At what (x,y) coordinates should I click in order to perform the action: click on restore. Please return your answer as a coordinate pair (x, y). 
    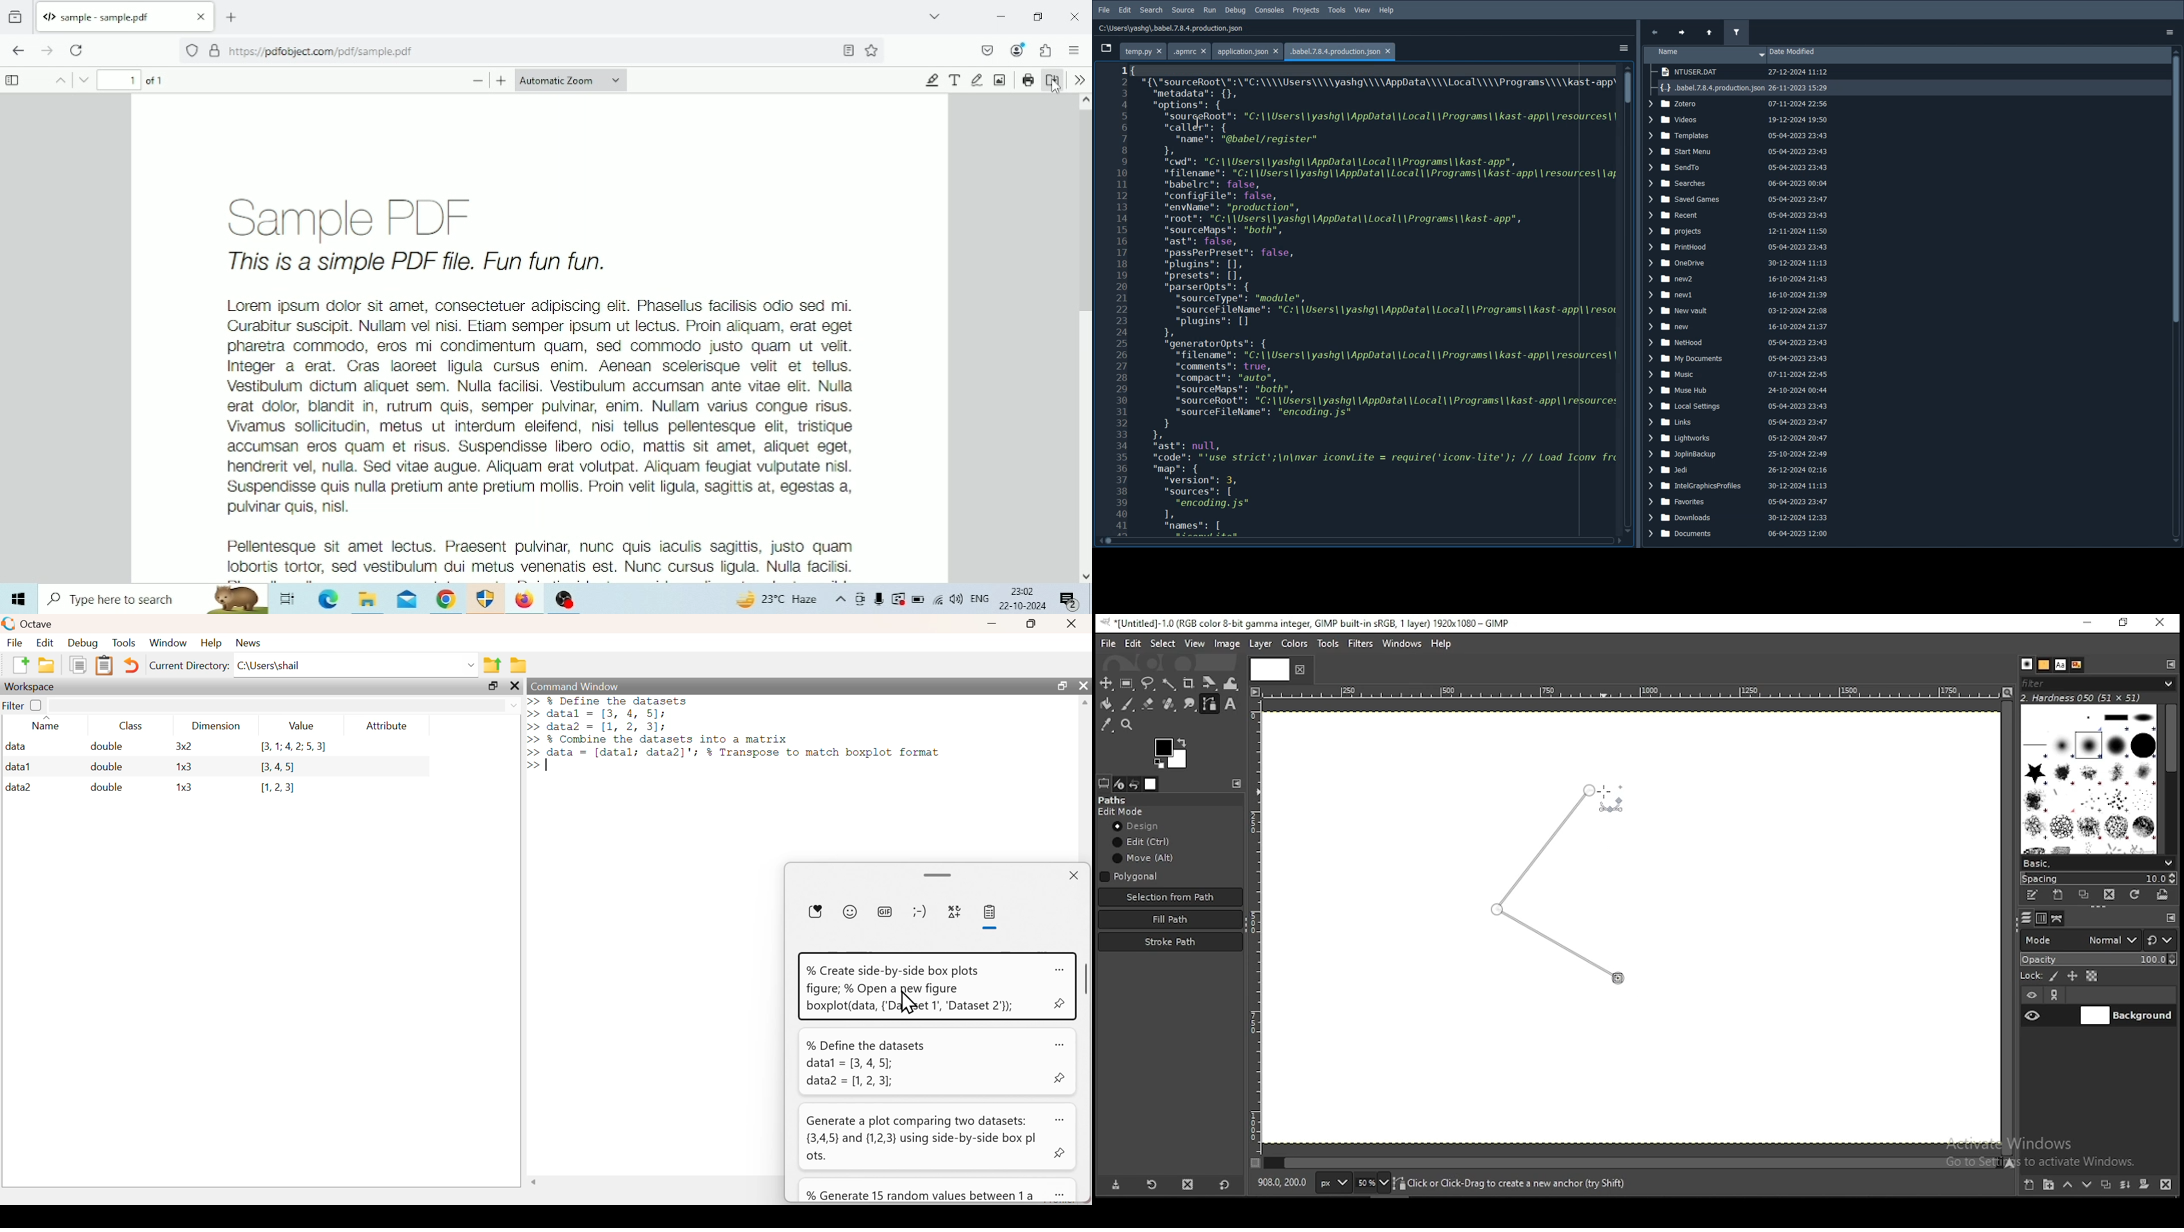
    Looking at the image, I should click on (2124, 623).